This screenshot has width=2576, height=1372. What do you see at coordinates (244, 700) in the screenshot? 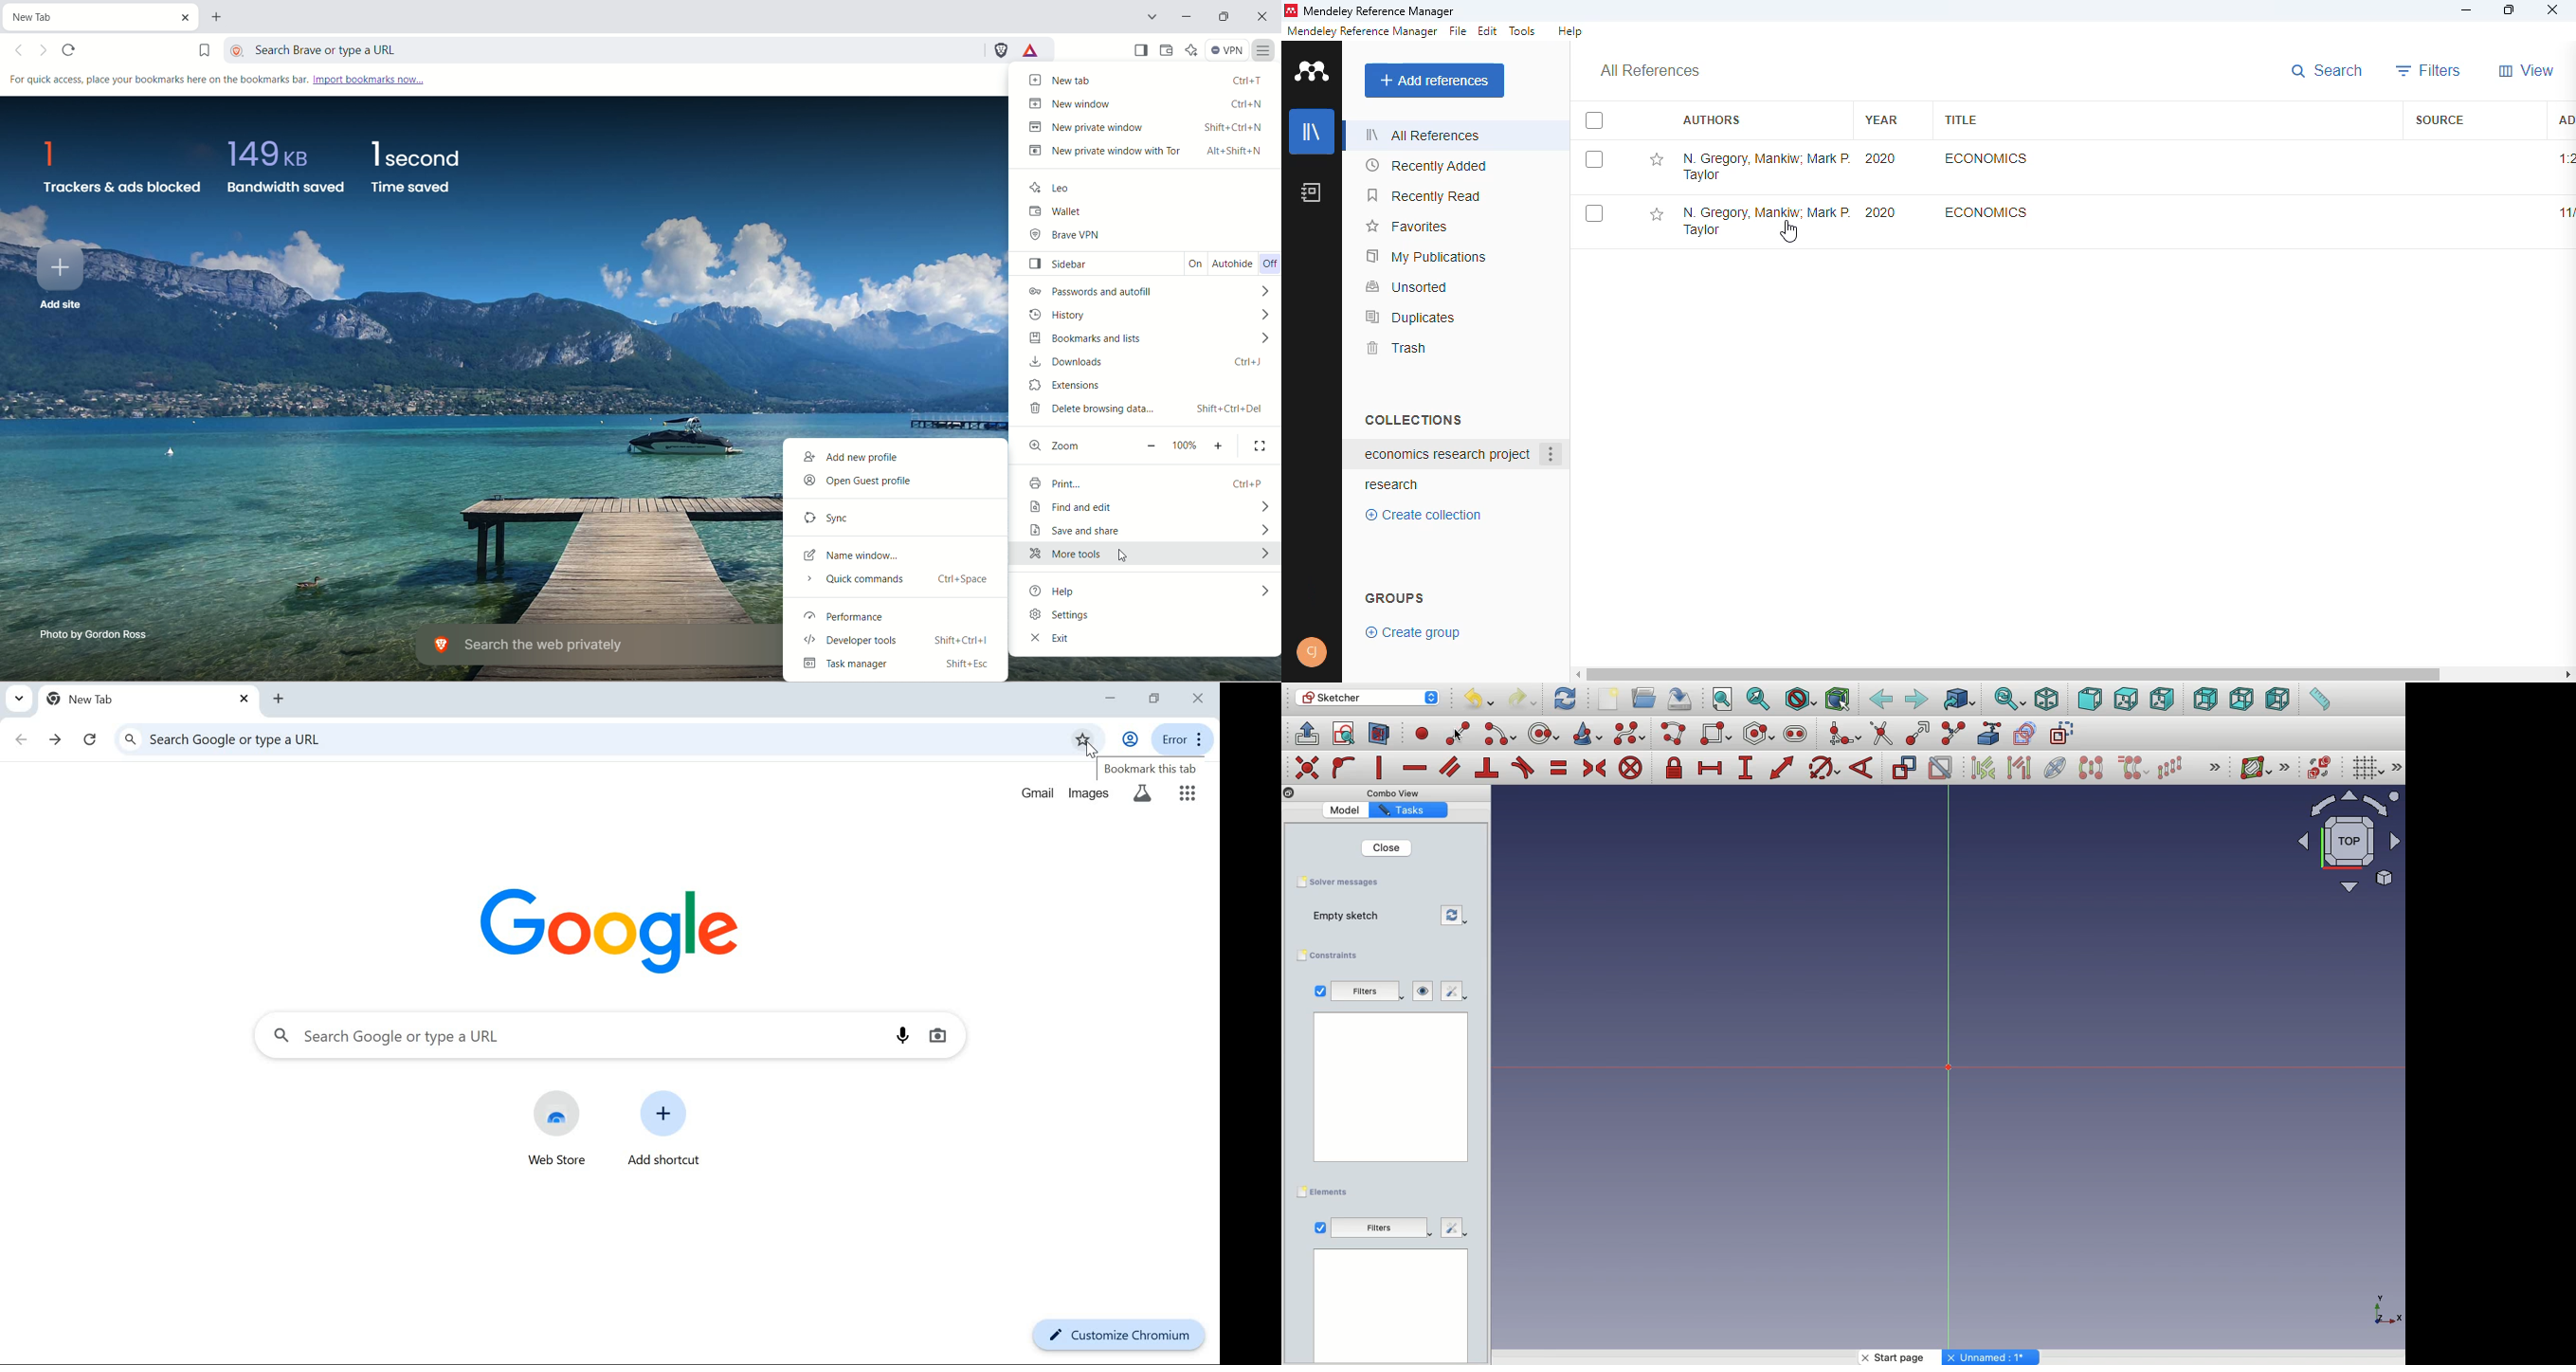
I see `close` at bounding box center [244, 700].